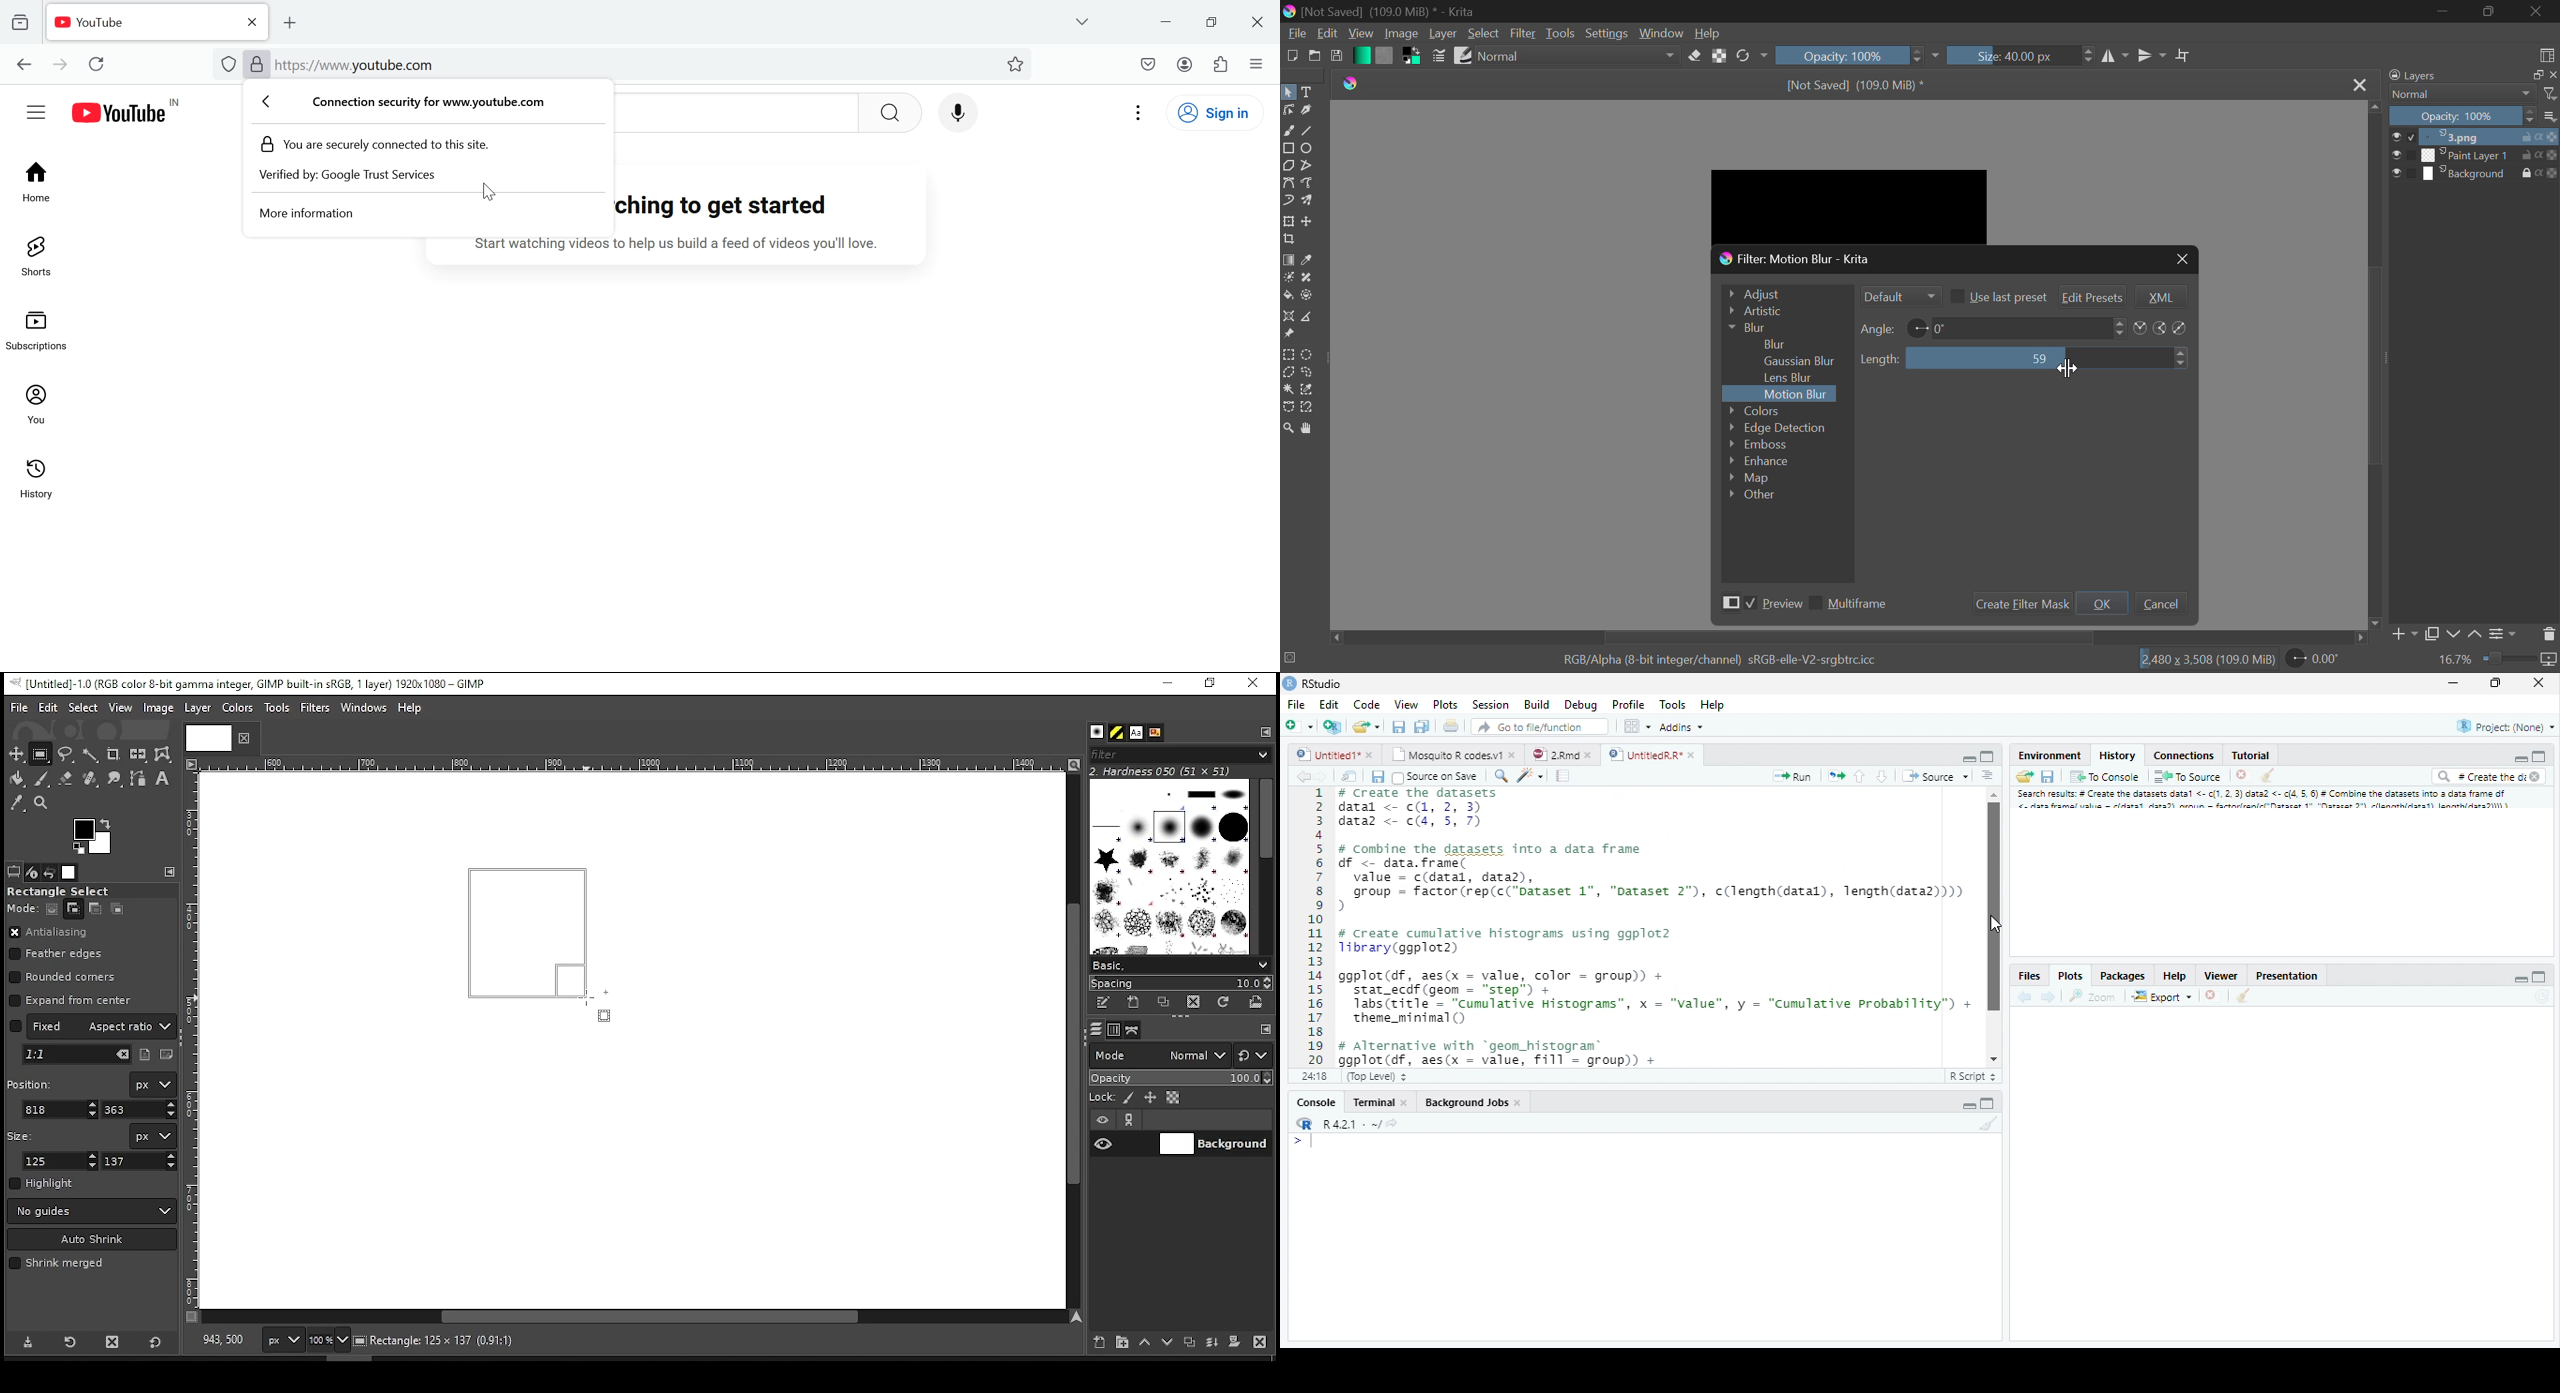 This screenshot has height=1400, width=2576. I want to click on 2.Rmd, so click(1560, 753).